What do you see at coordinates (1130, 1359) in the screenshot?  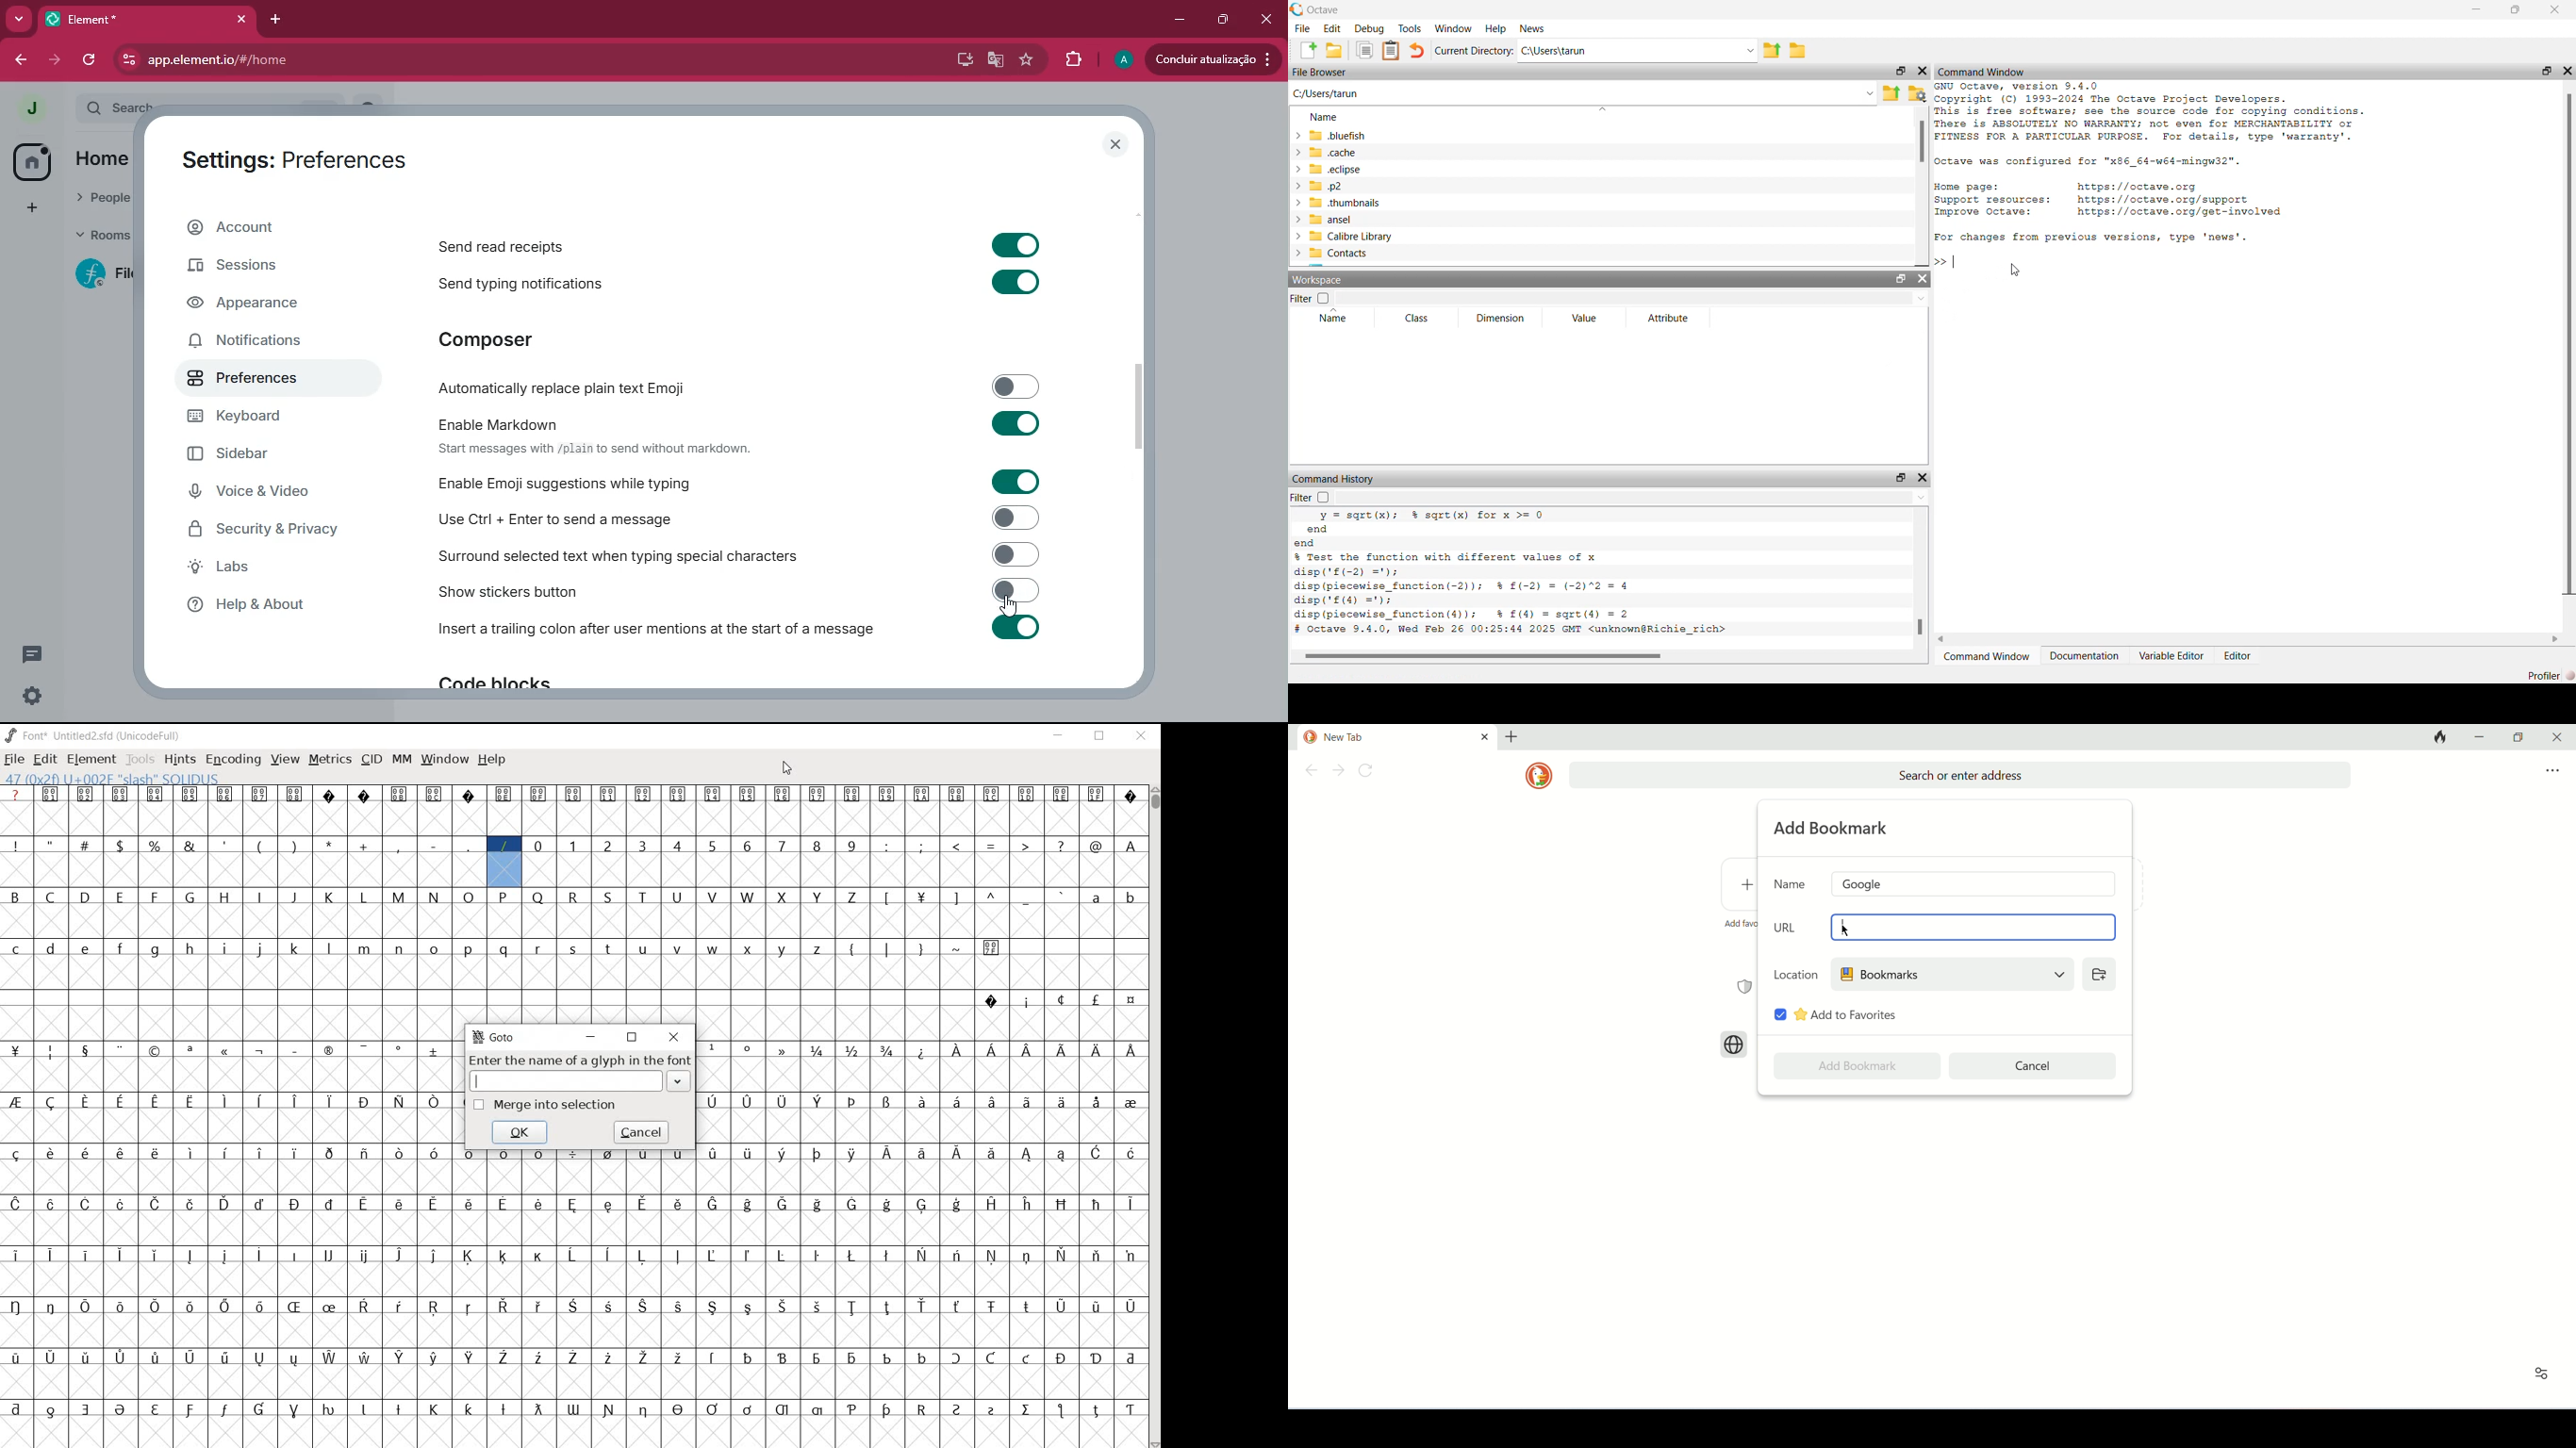 I see `glyph` at bounding box center [1130, 1359].